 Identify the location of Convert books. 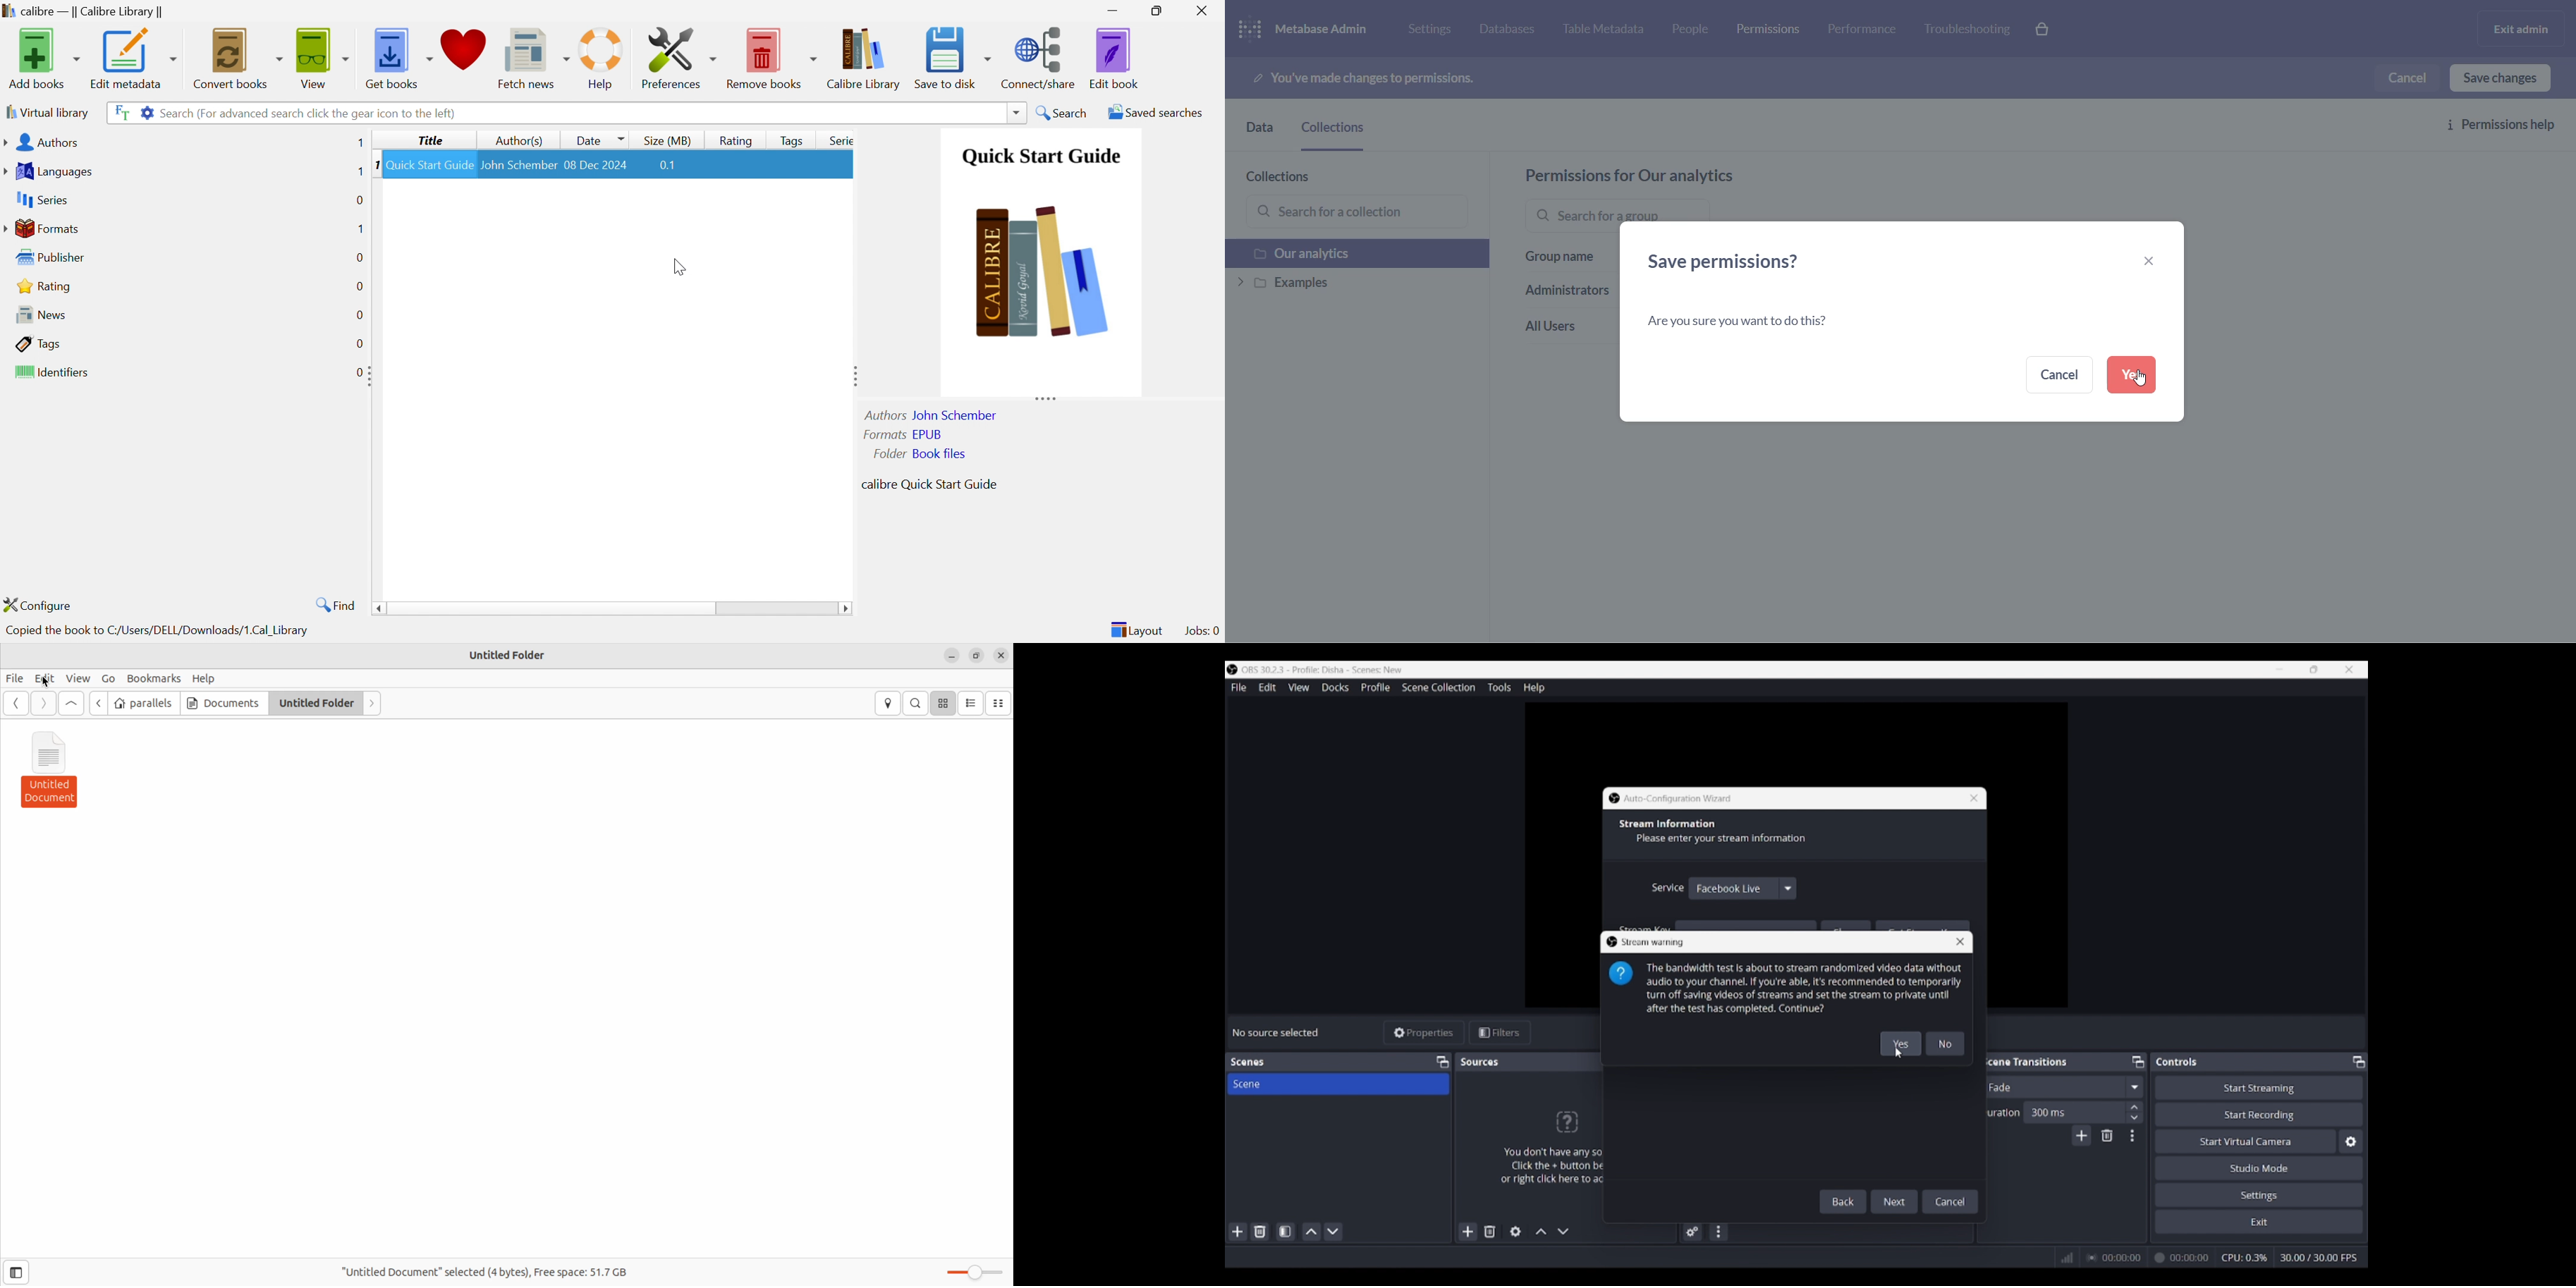
(237, 57).